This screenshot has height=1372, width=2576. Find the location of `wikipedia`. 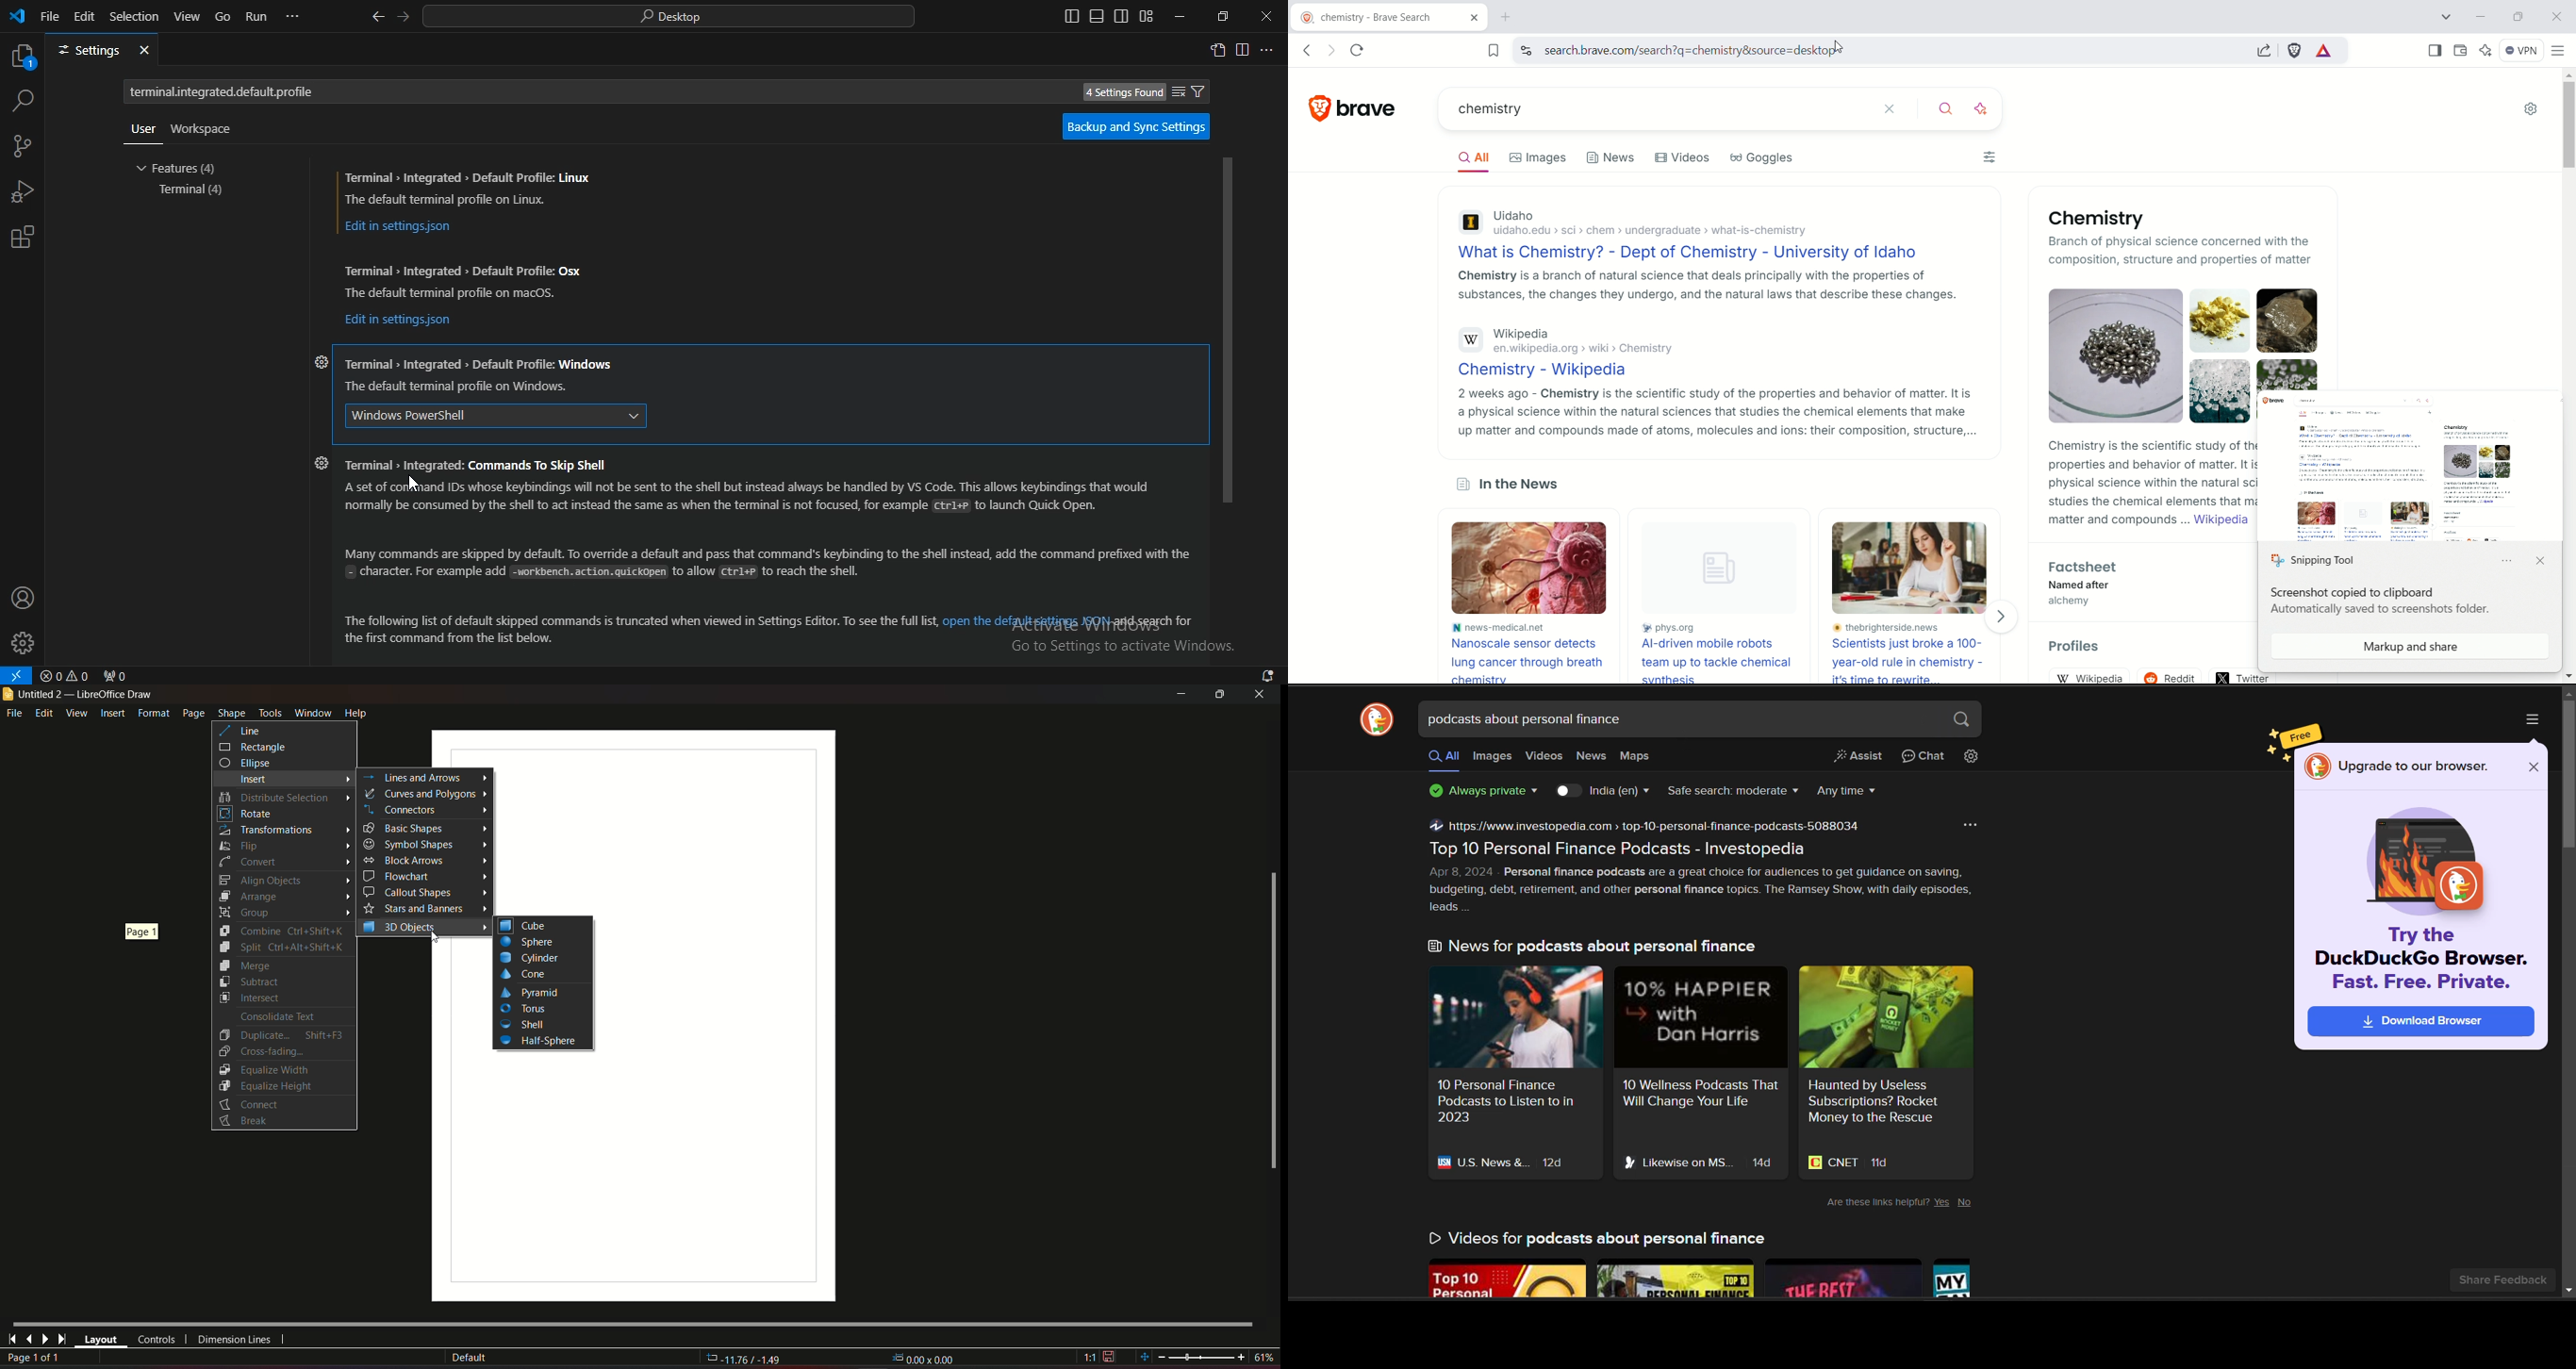

wikipedia is located at coordinates (2094, 677).